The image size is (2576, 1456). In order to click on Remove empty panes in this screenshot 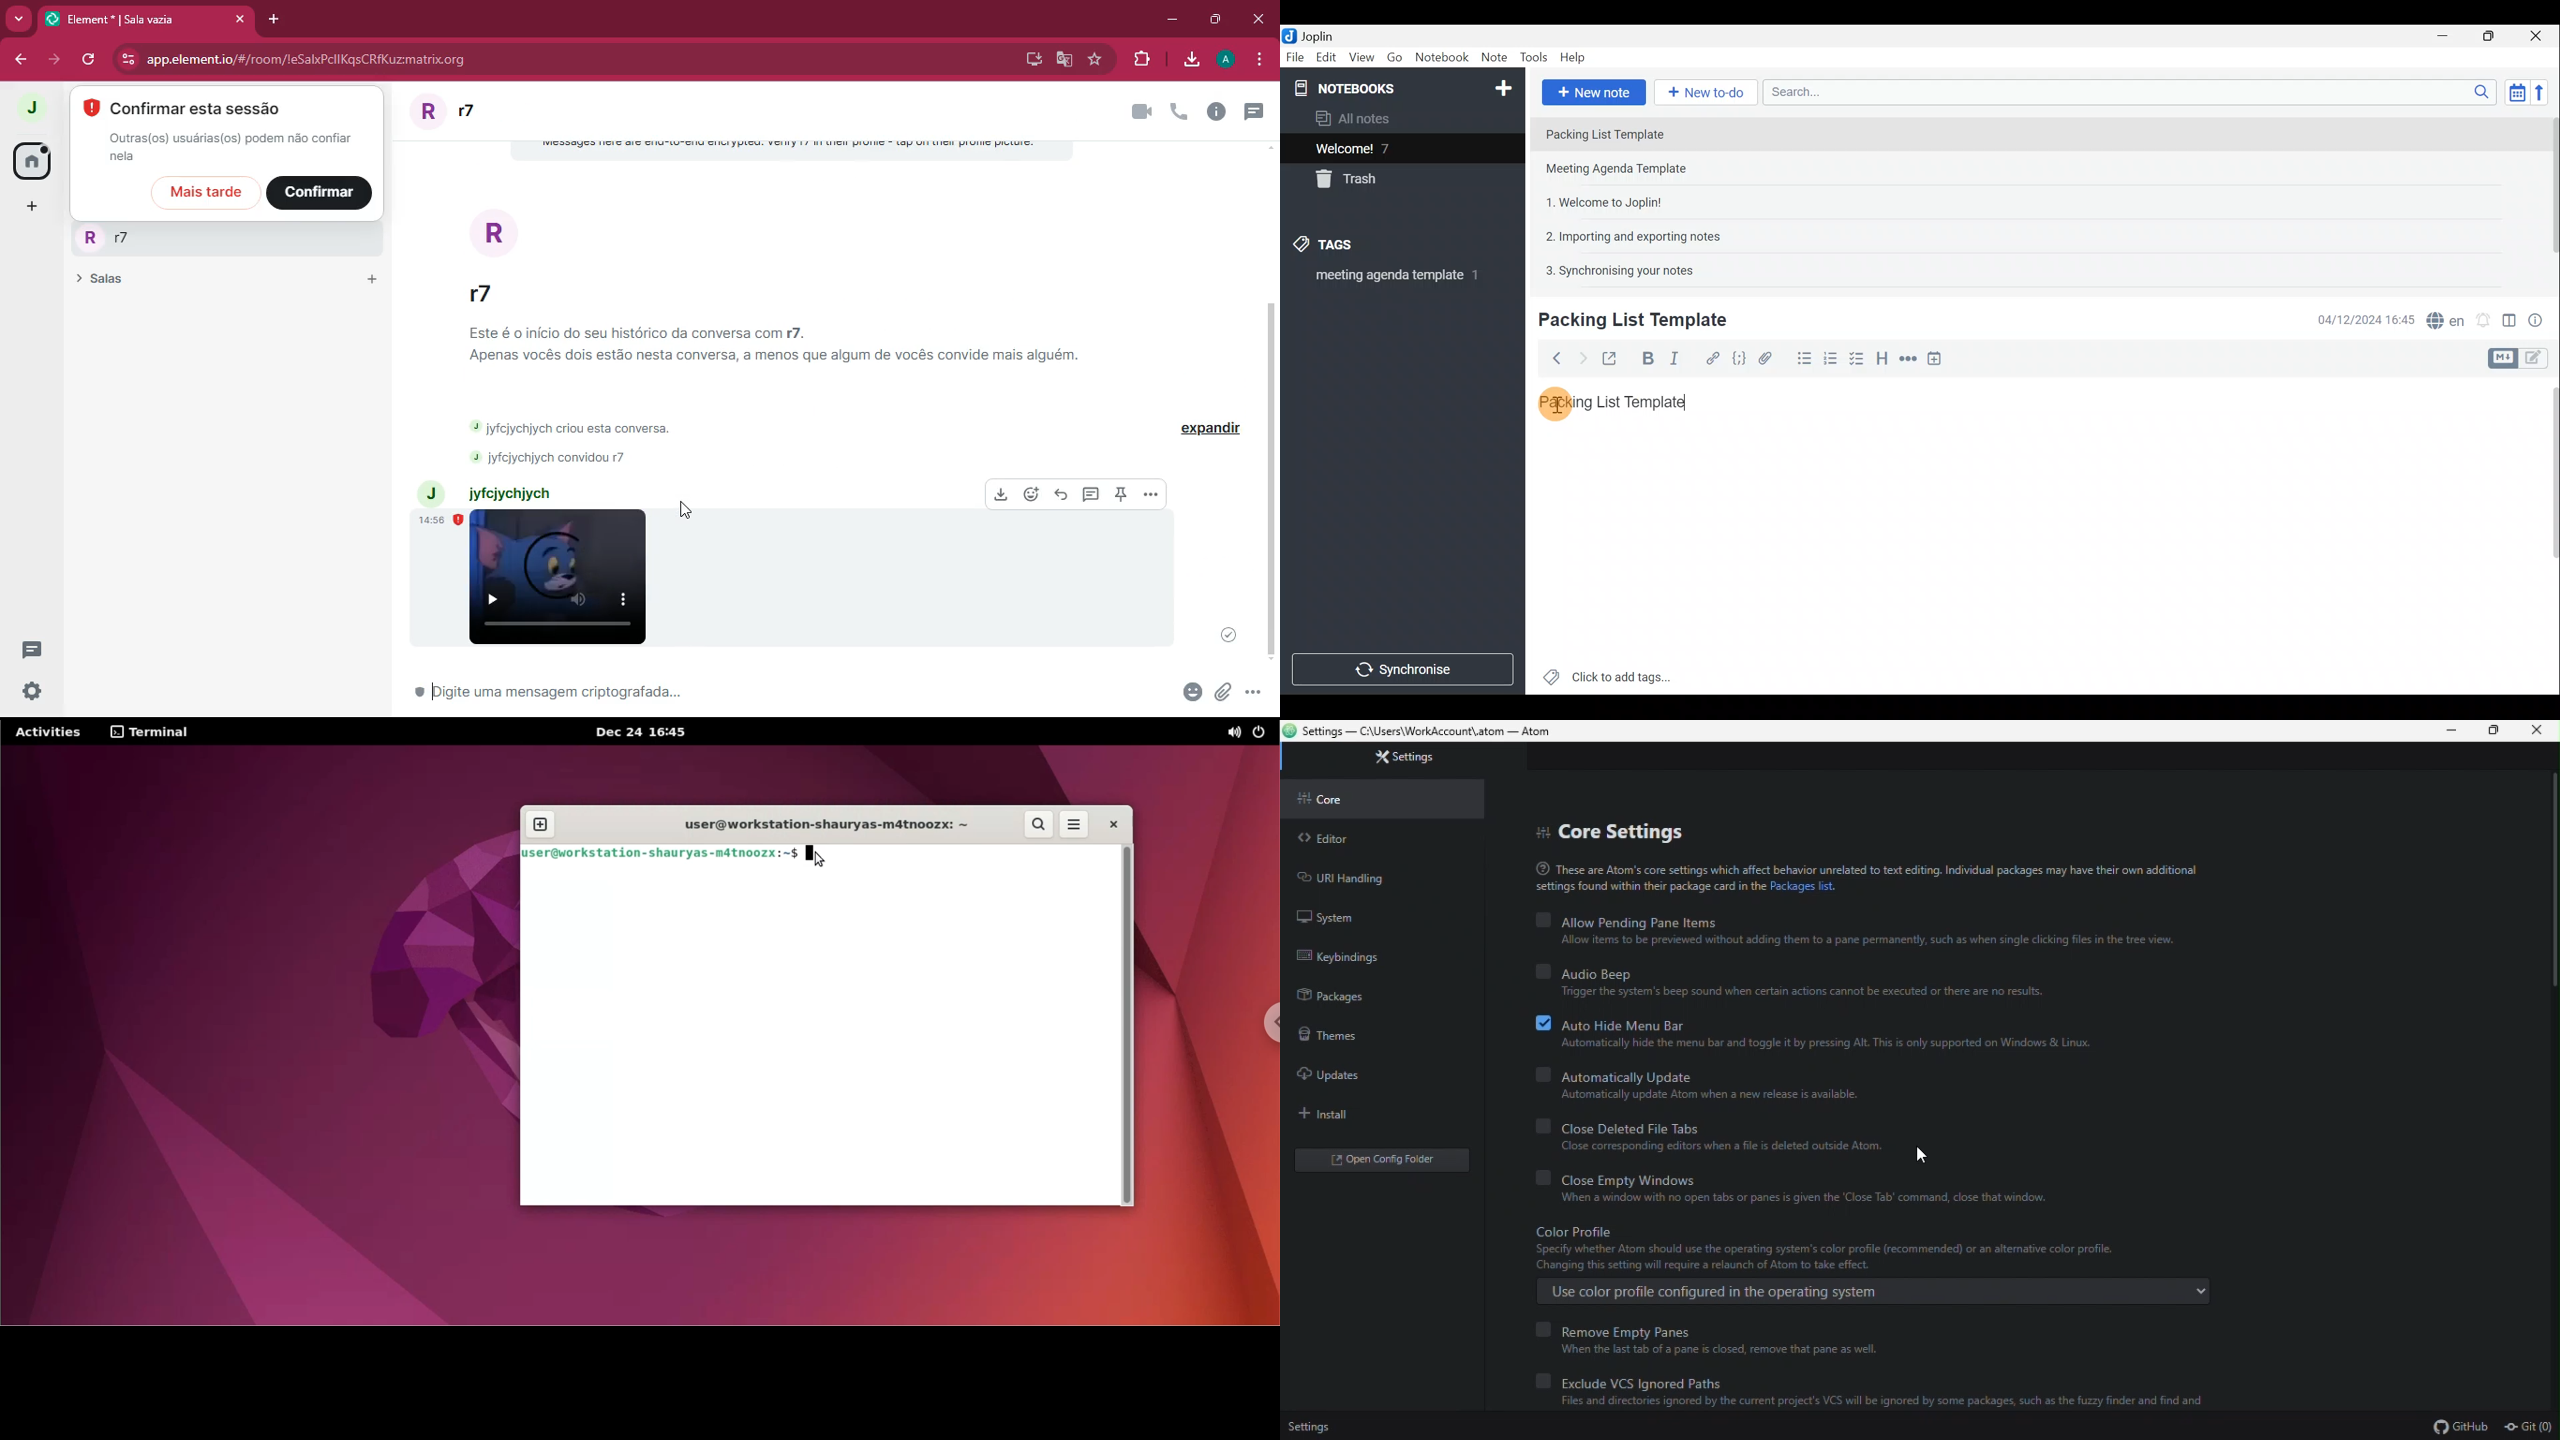, I will do `click(1709, 1334)`.